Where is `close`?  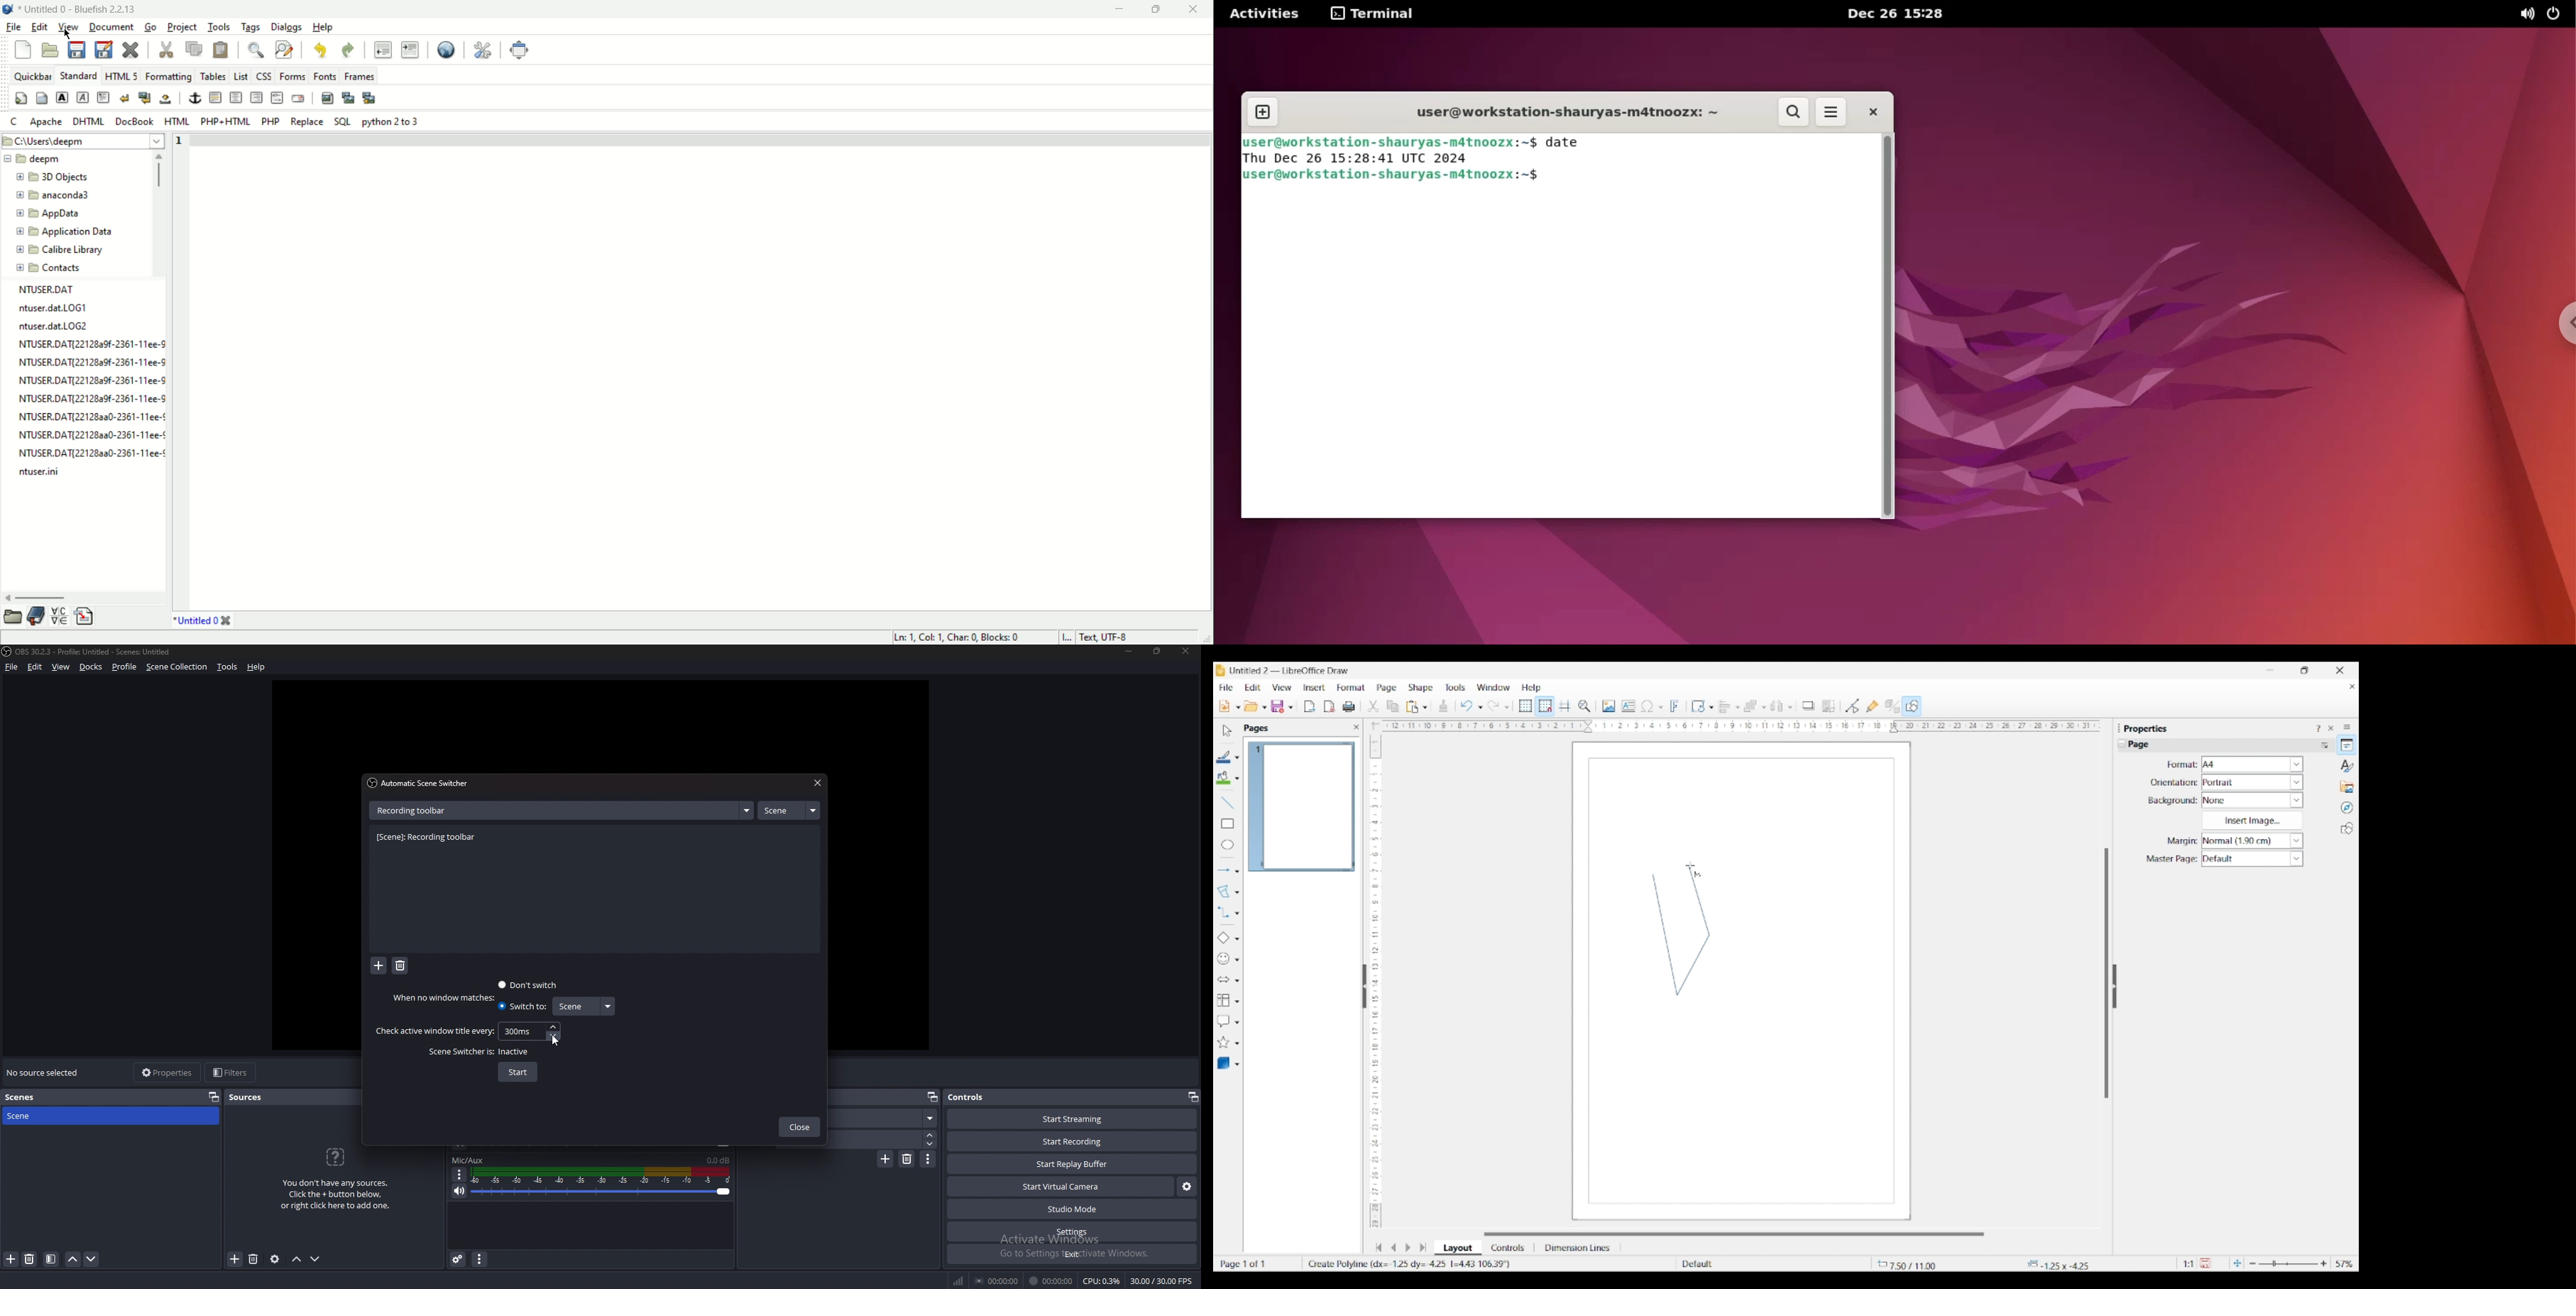 close is located at coordinates (800, 1128).